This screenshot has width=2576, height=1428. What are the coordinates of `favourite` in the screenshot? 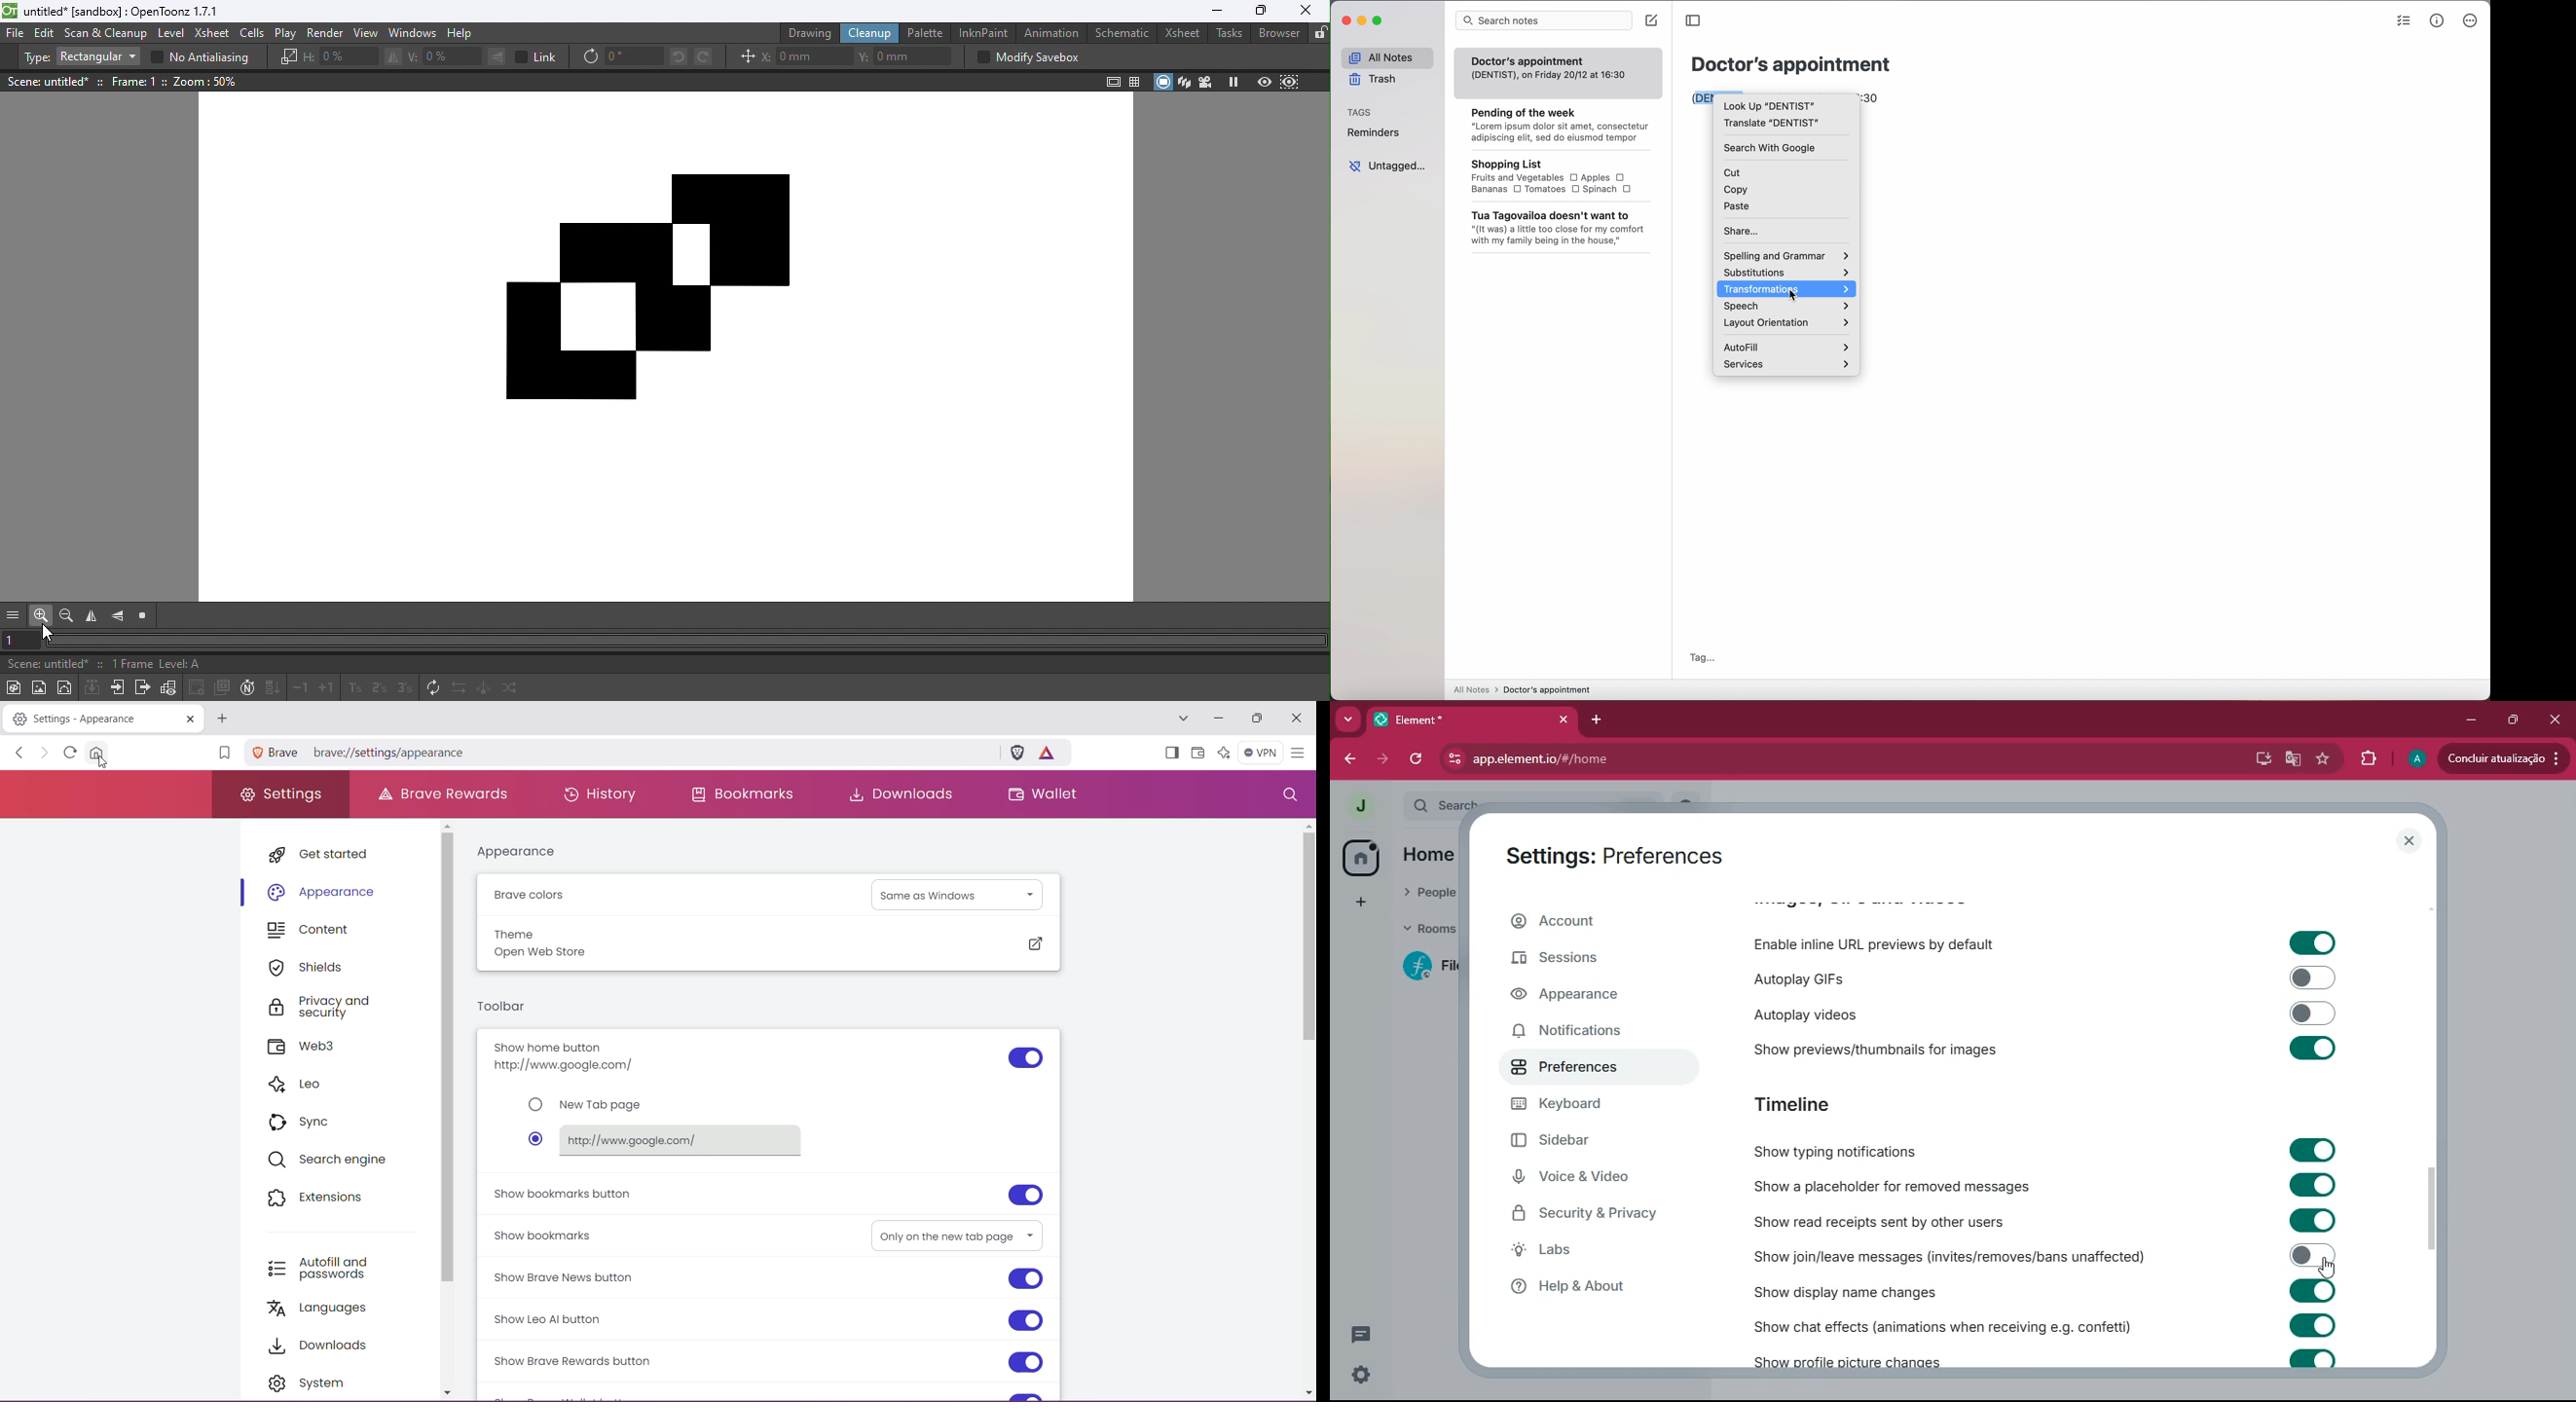 It's located at (2326, 762).